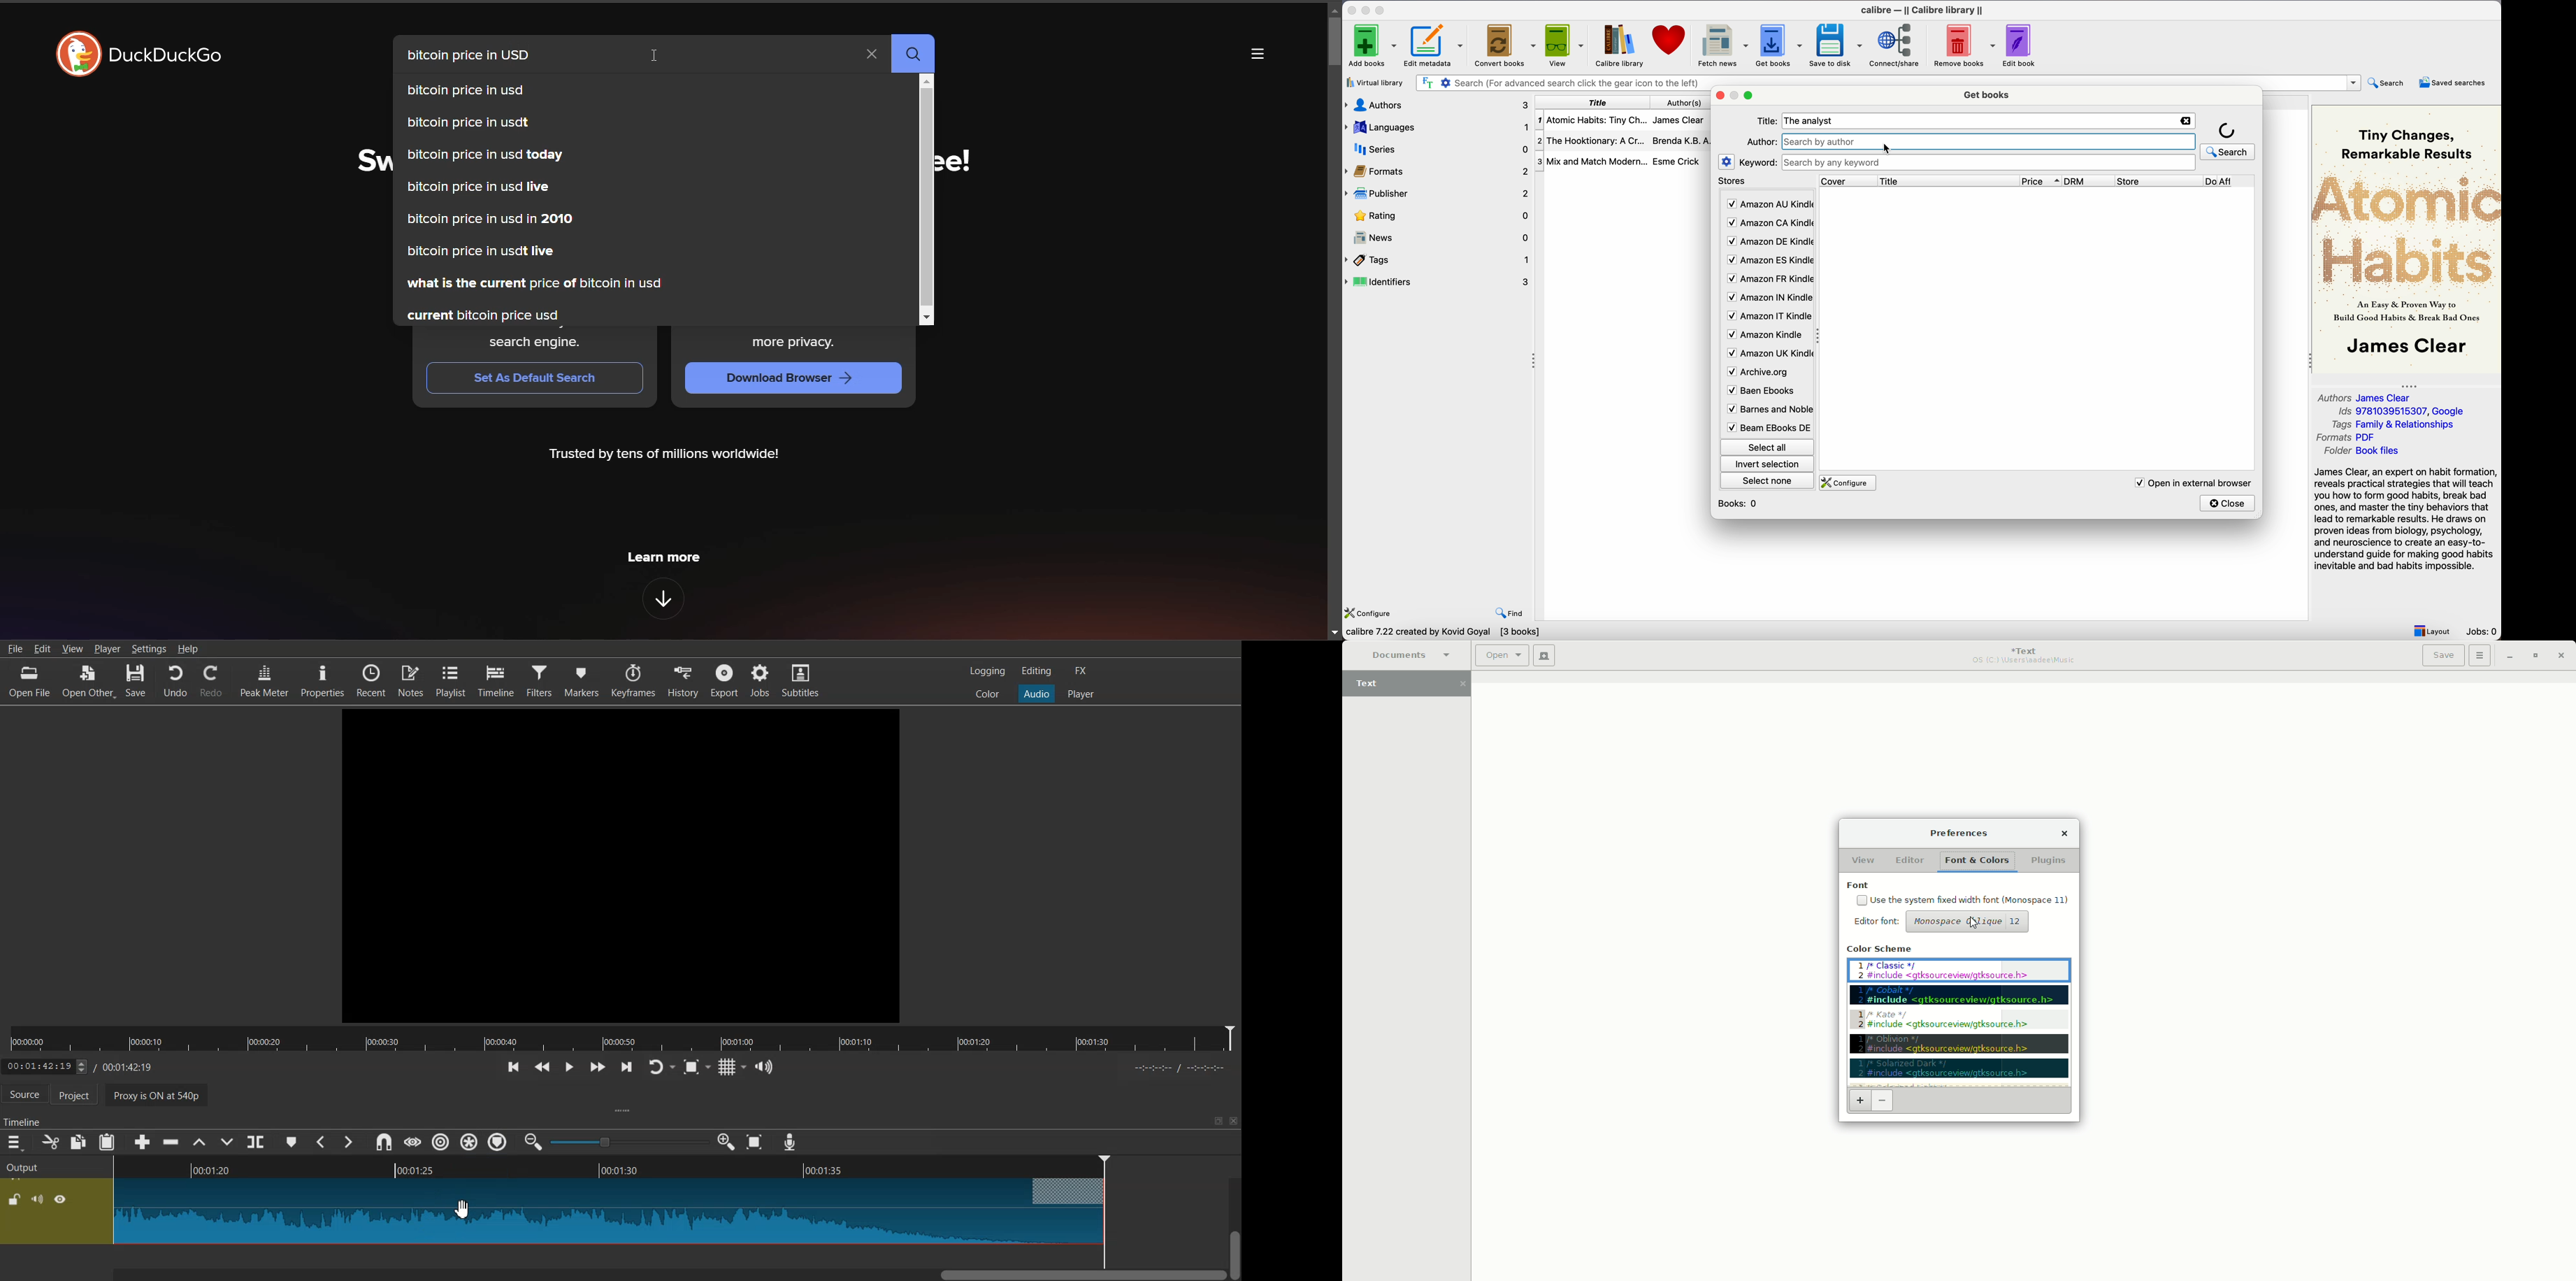 This screenshot has height=1288, width=2576. What do you see at coordinates (2359, 452) in the screenshot?
I see `Folder Book files` at bounding box center [2359, 452].